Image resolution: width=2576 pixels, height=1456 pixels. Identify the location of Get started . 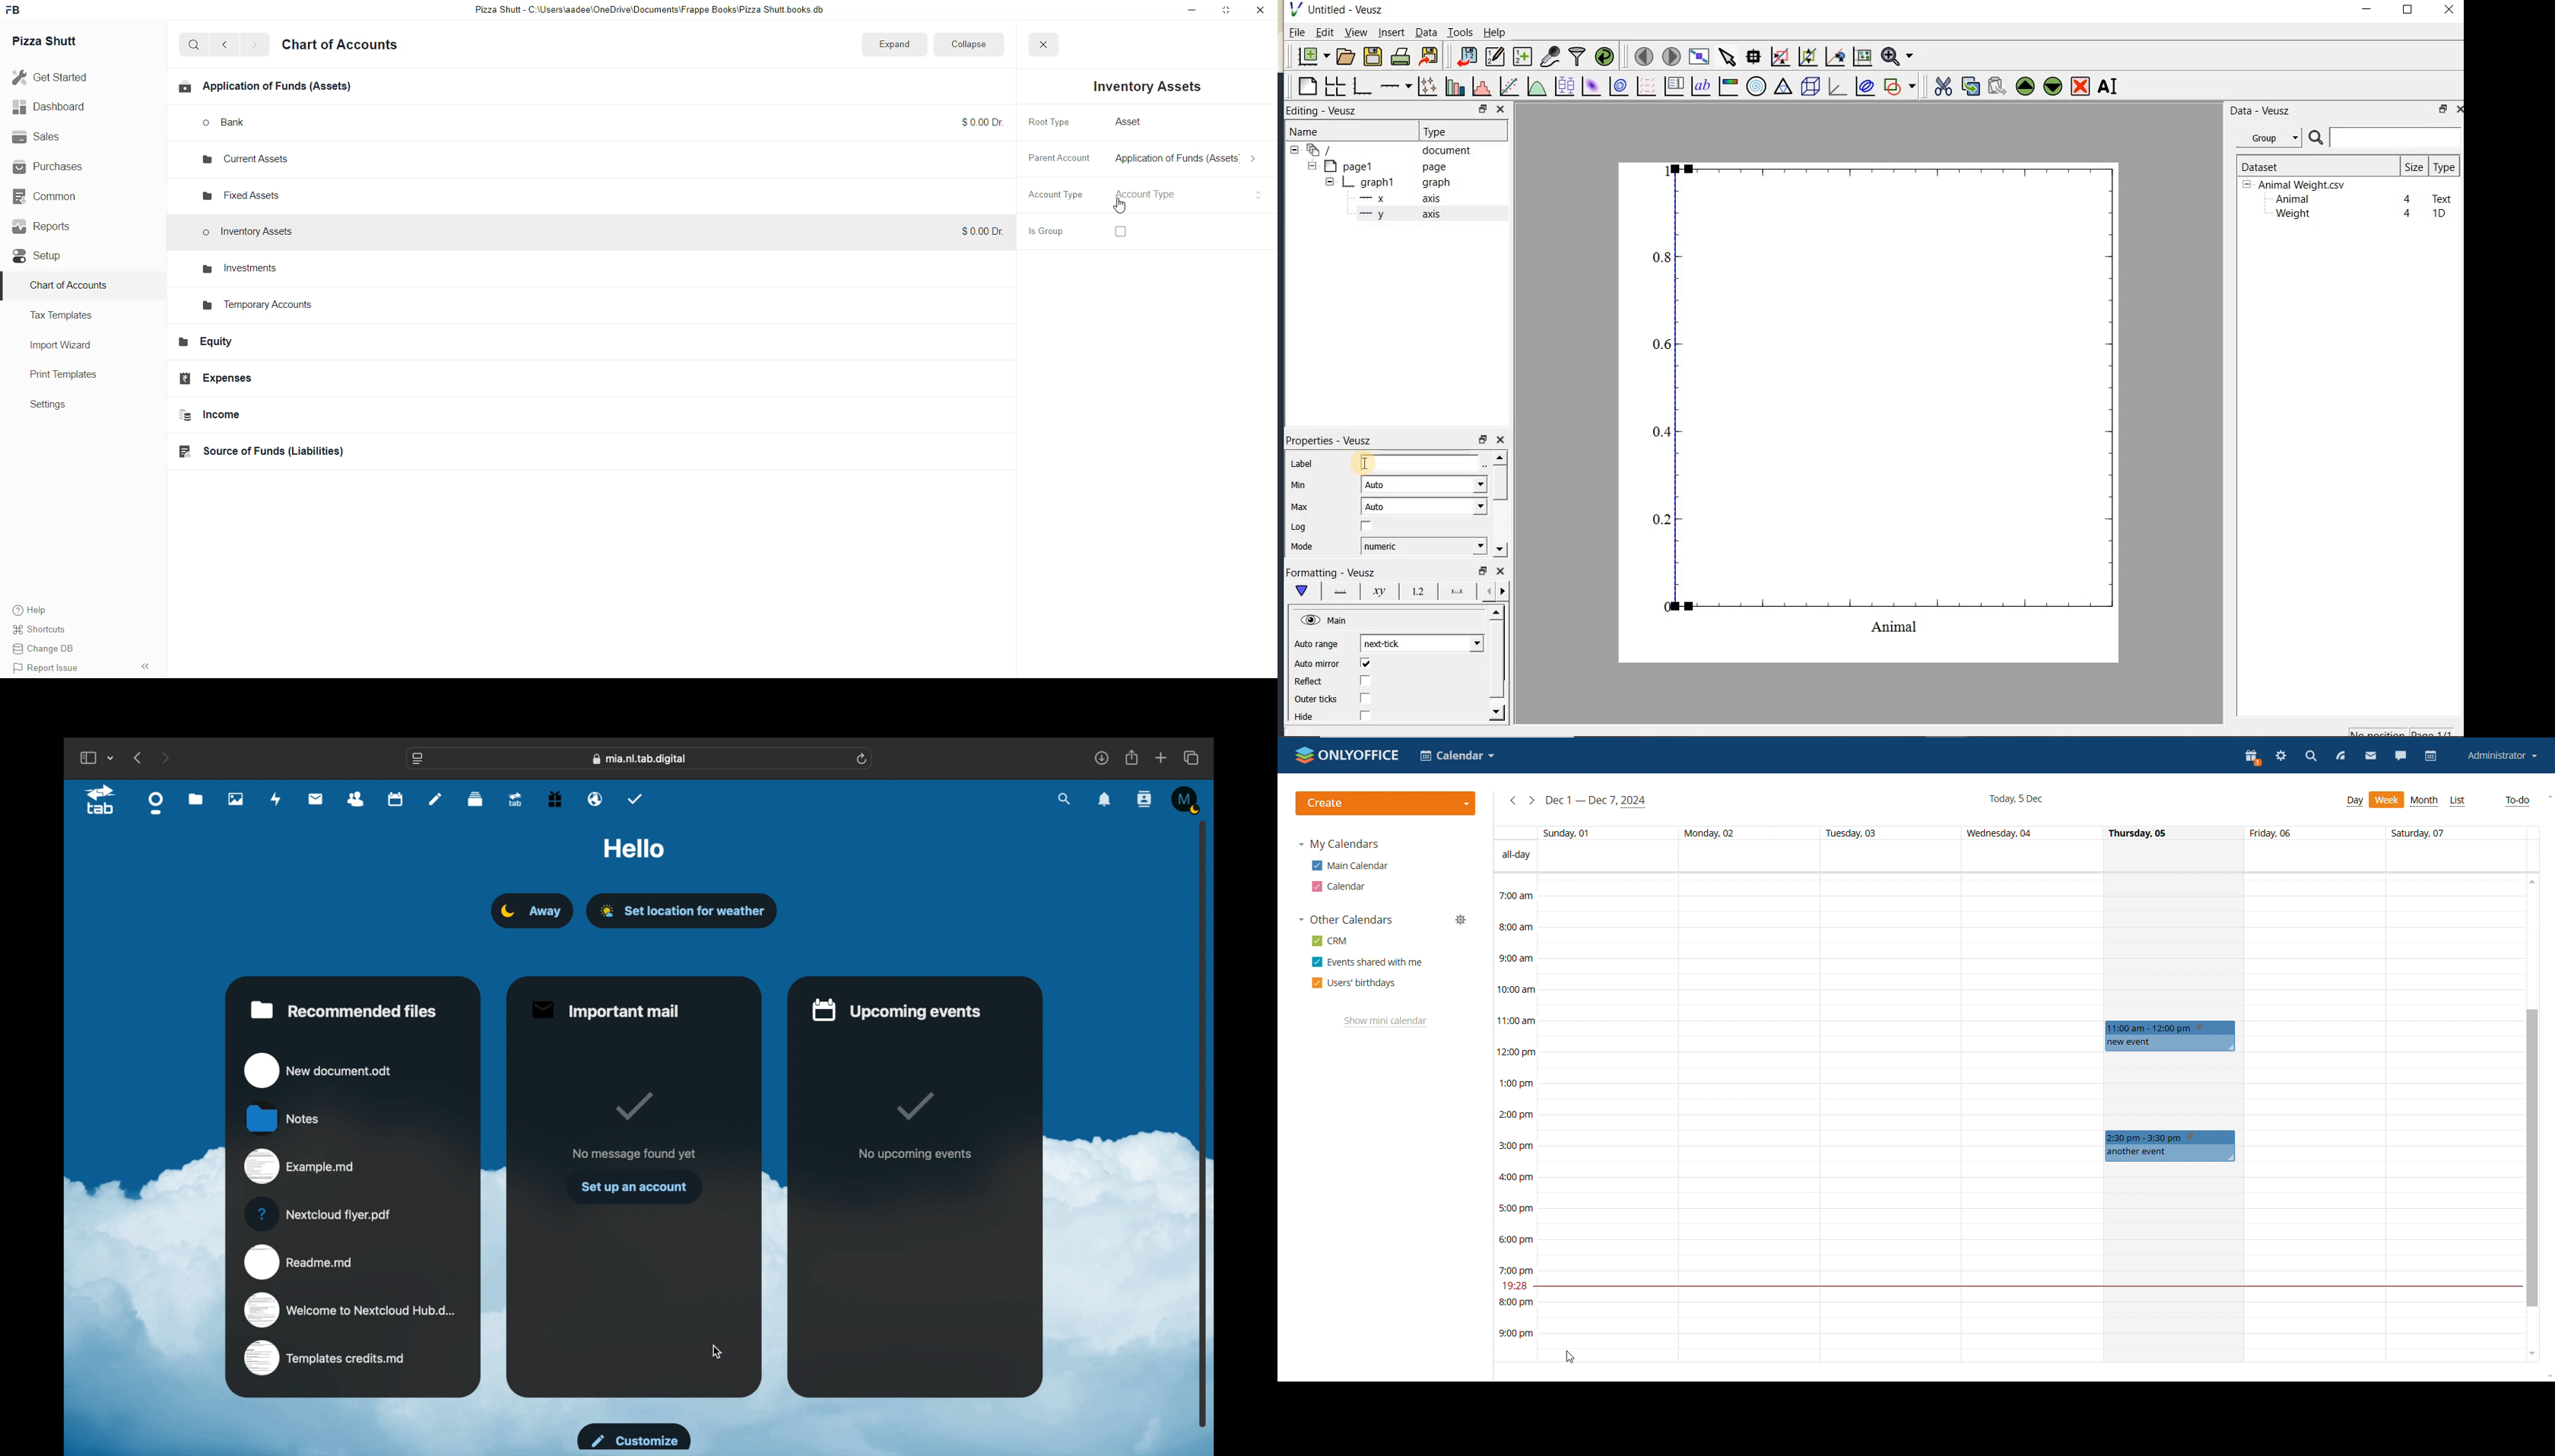
(58, 77).